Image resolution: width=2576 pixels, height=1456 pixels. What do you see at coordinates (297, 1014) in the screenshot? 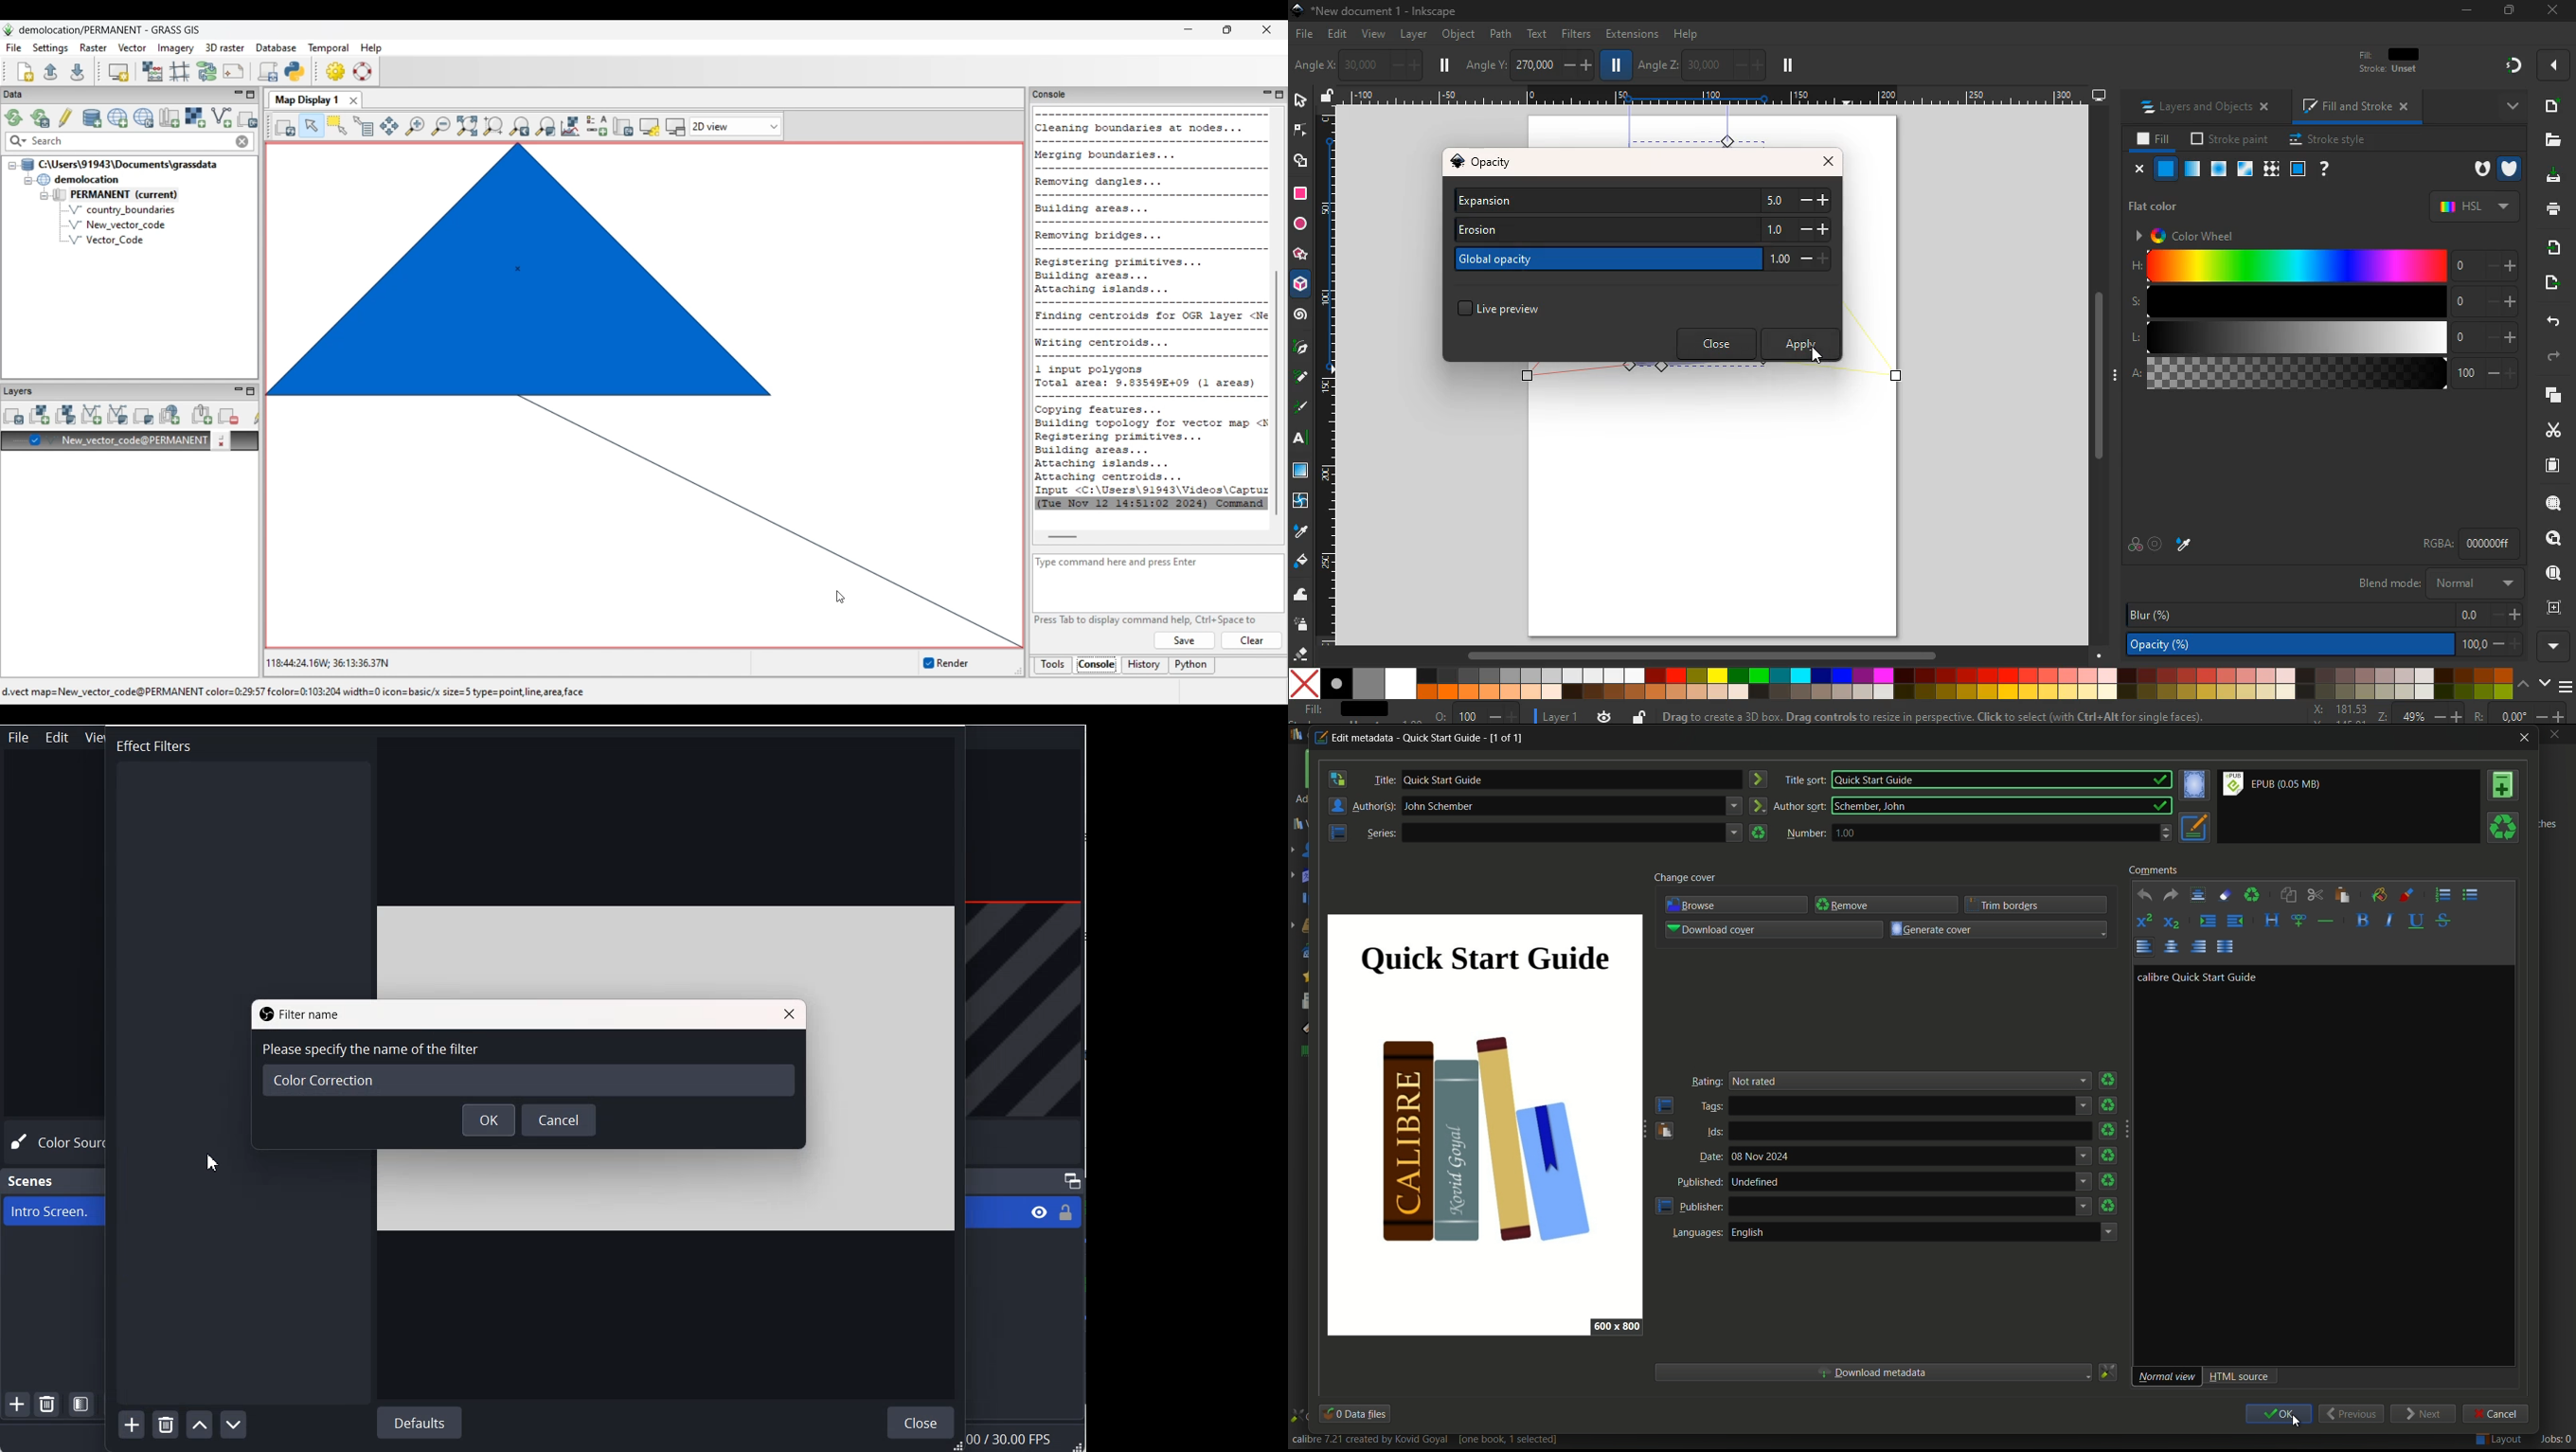
I see `Filter name` at bounding box center [297, 1014].